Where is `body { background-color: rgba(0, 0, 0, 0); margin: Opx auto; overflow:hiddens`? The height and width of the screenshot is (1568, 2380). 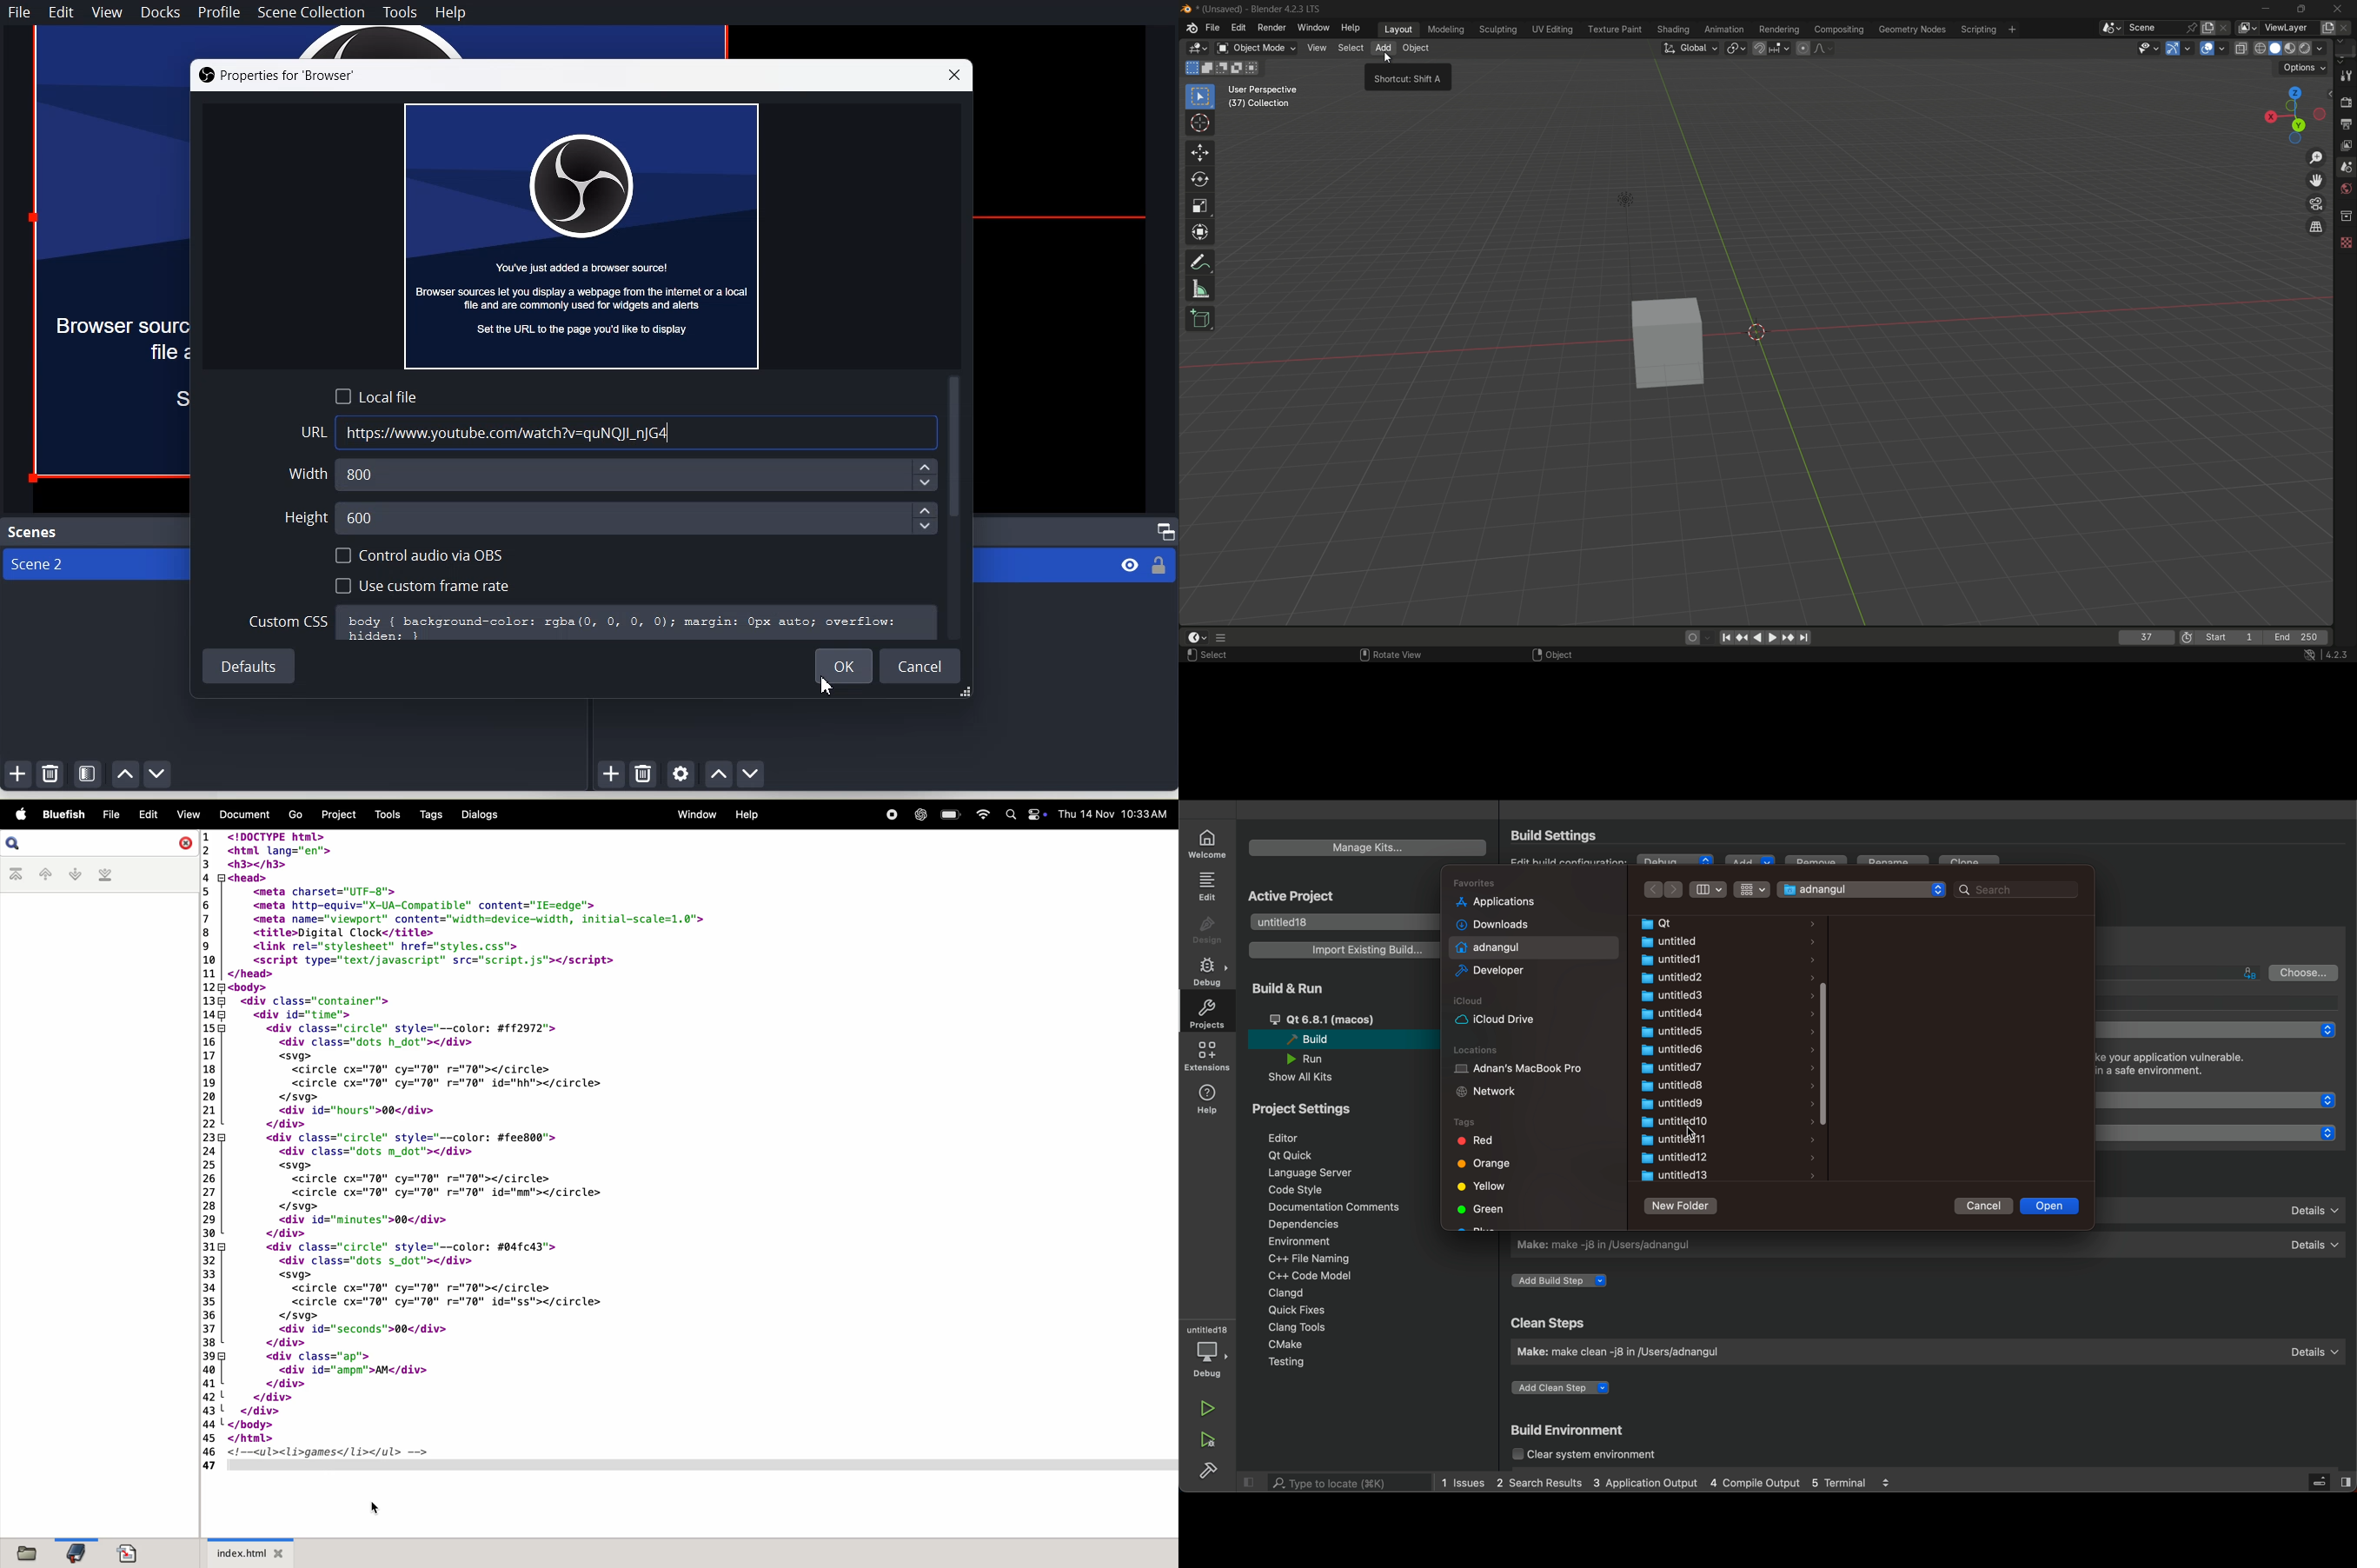
body { background-color: rgba(0, 0, 0, 0); margin: Opx auto; overflow:hiddens is located at coordinates (638, 624).